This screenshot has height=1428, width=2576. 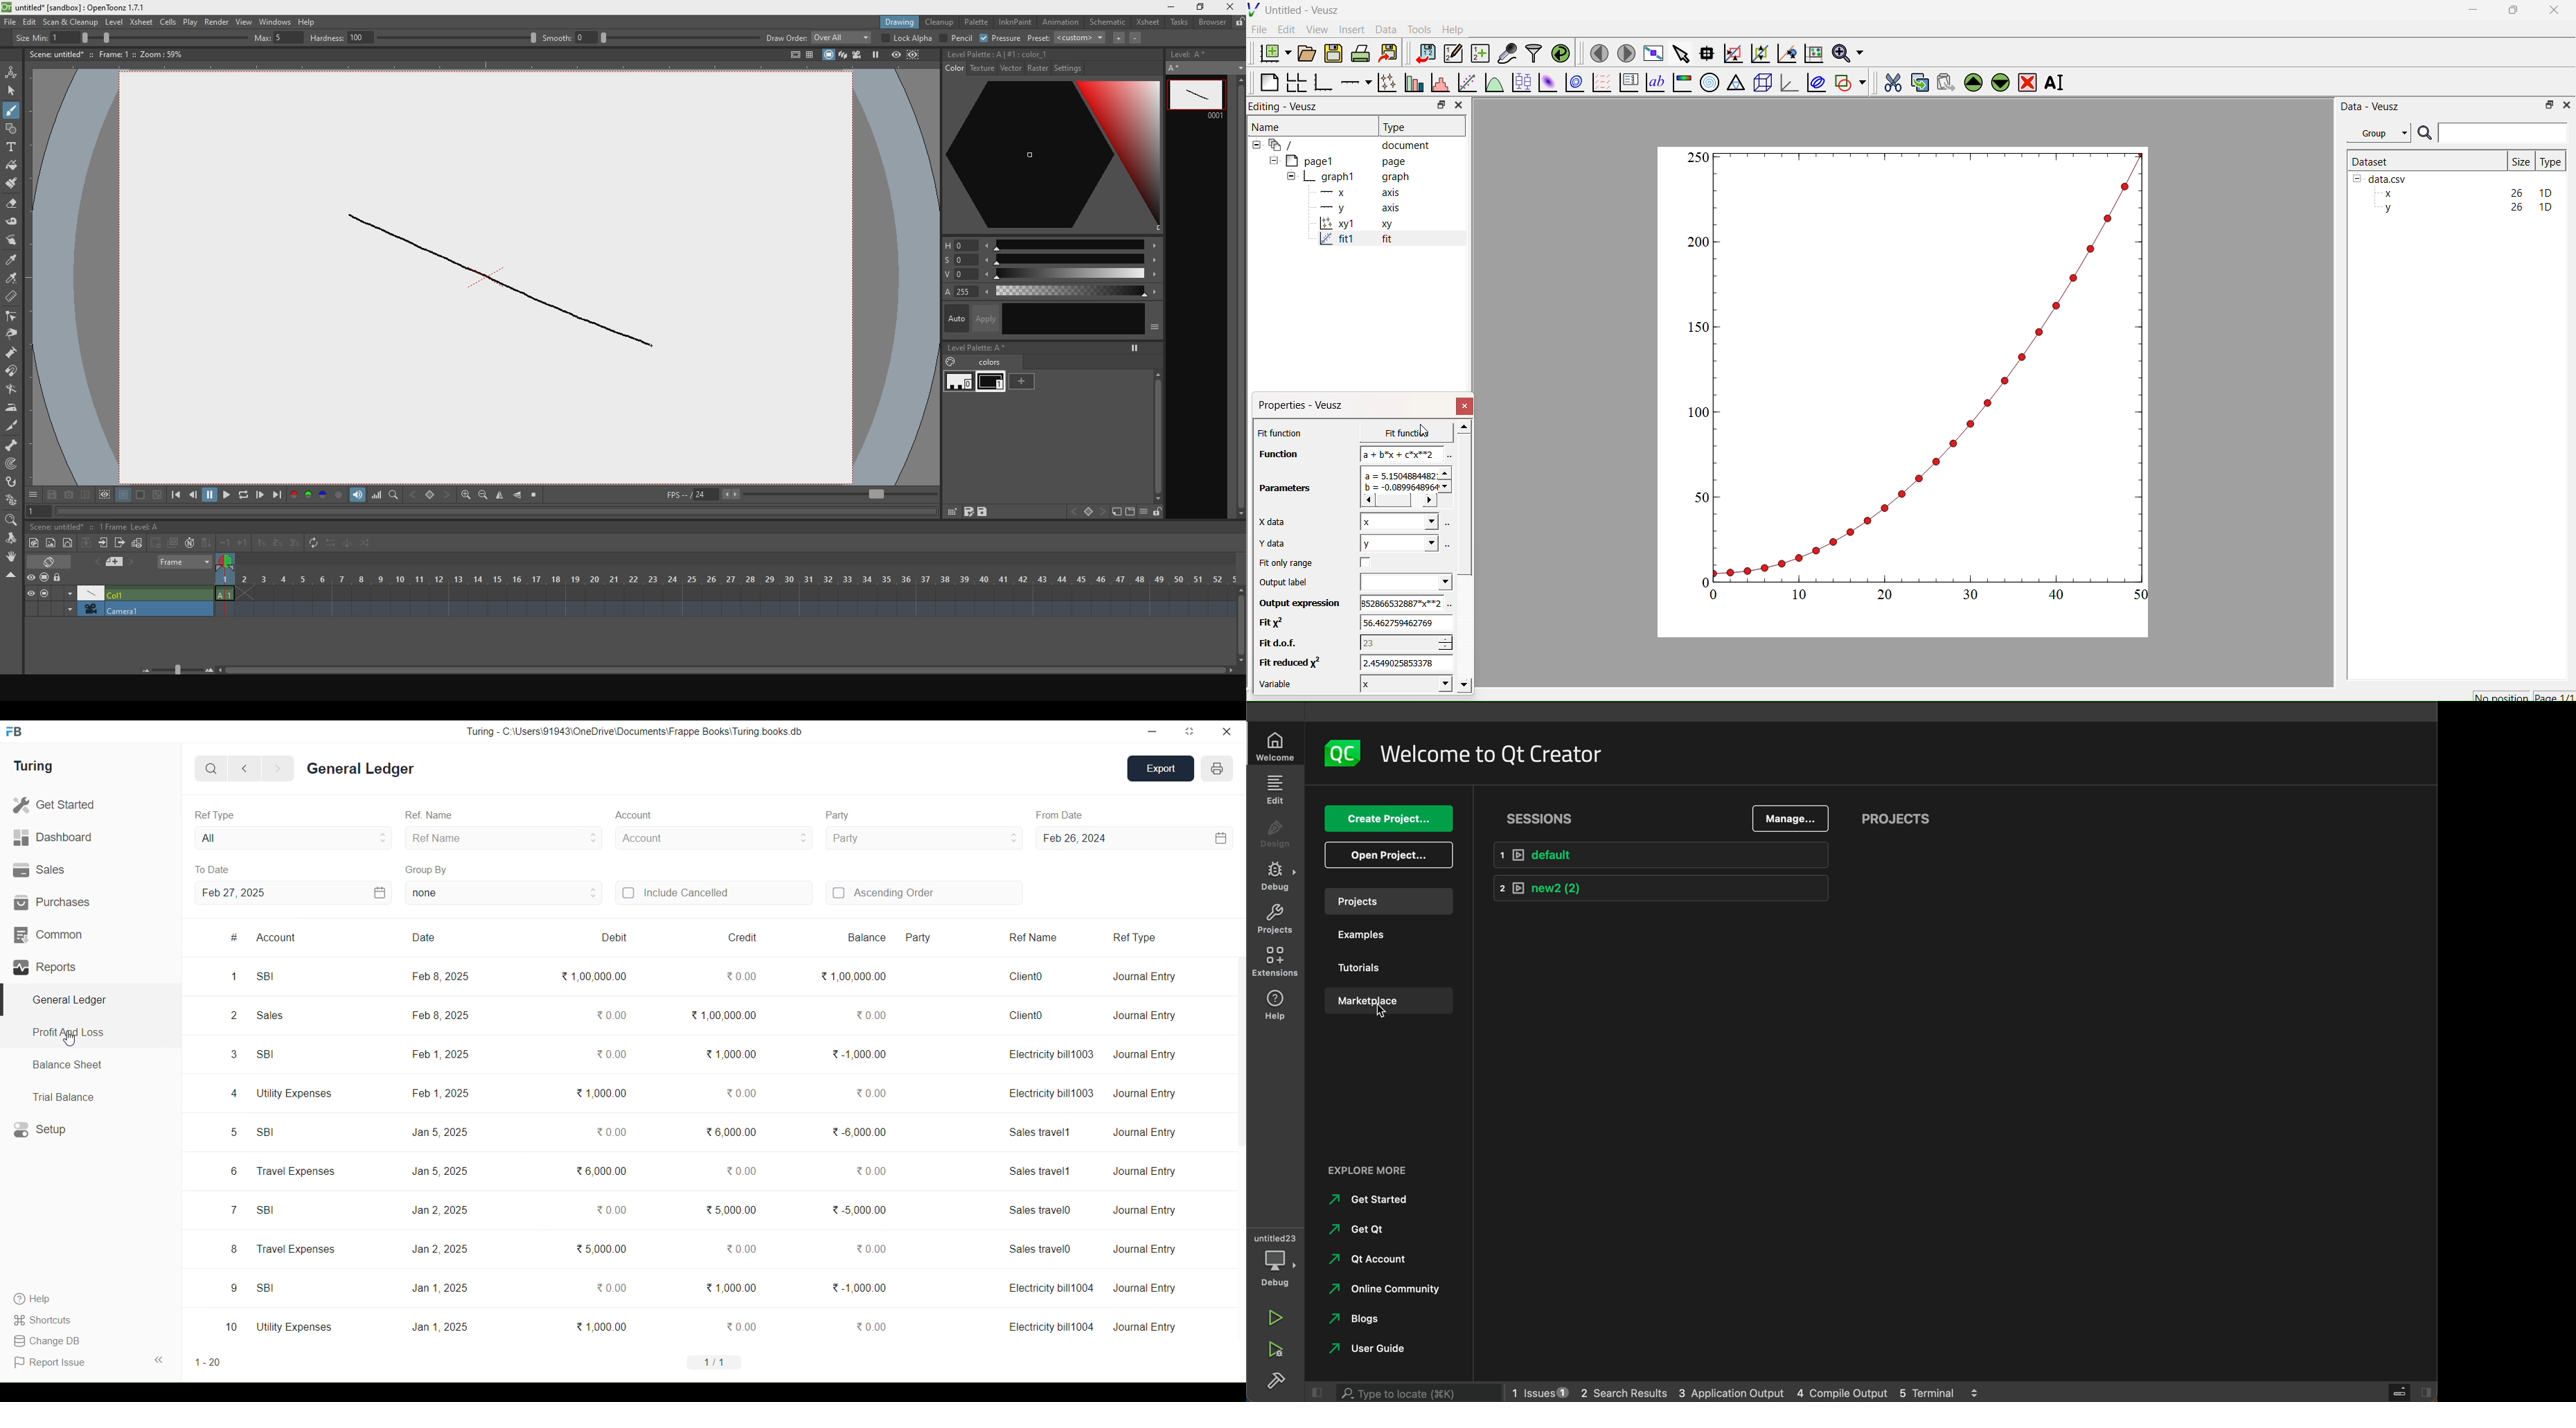 What do you see at coordinates (377, 495) in the screenshot?
I see `volume` at bounding box center [377, 495].